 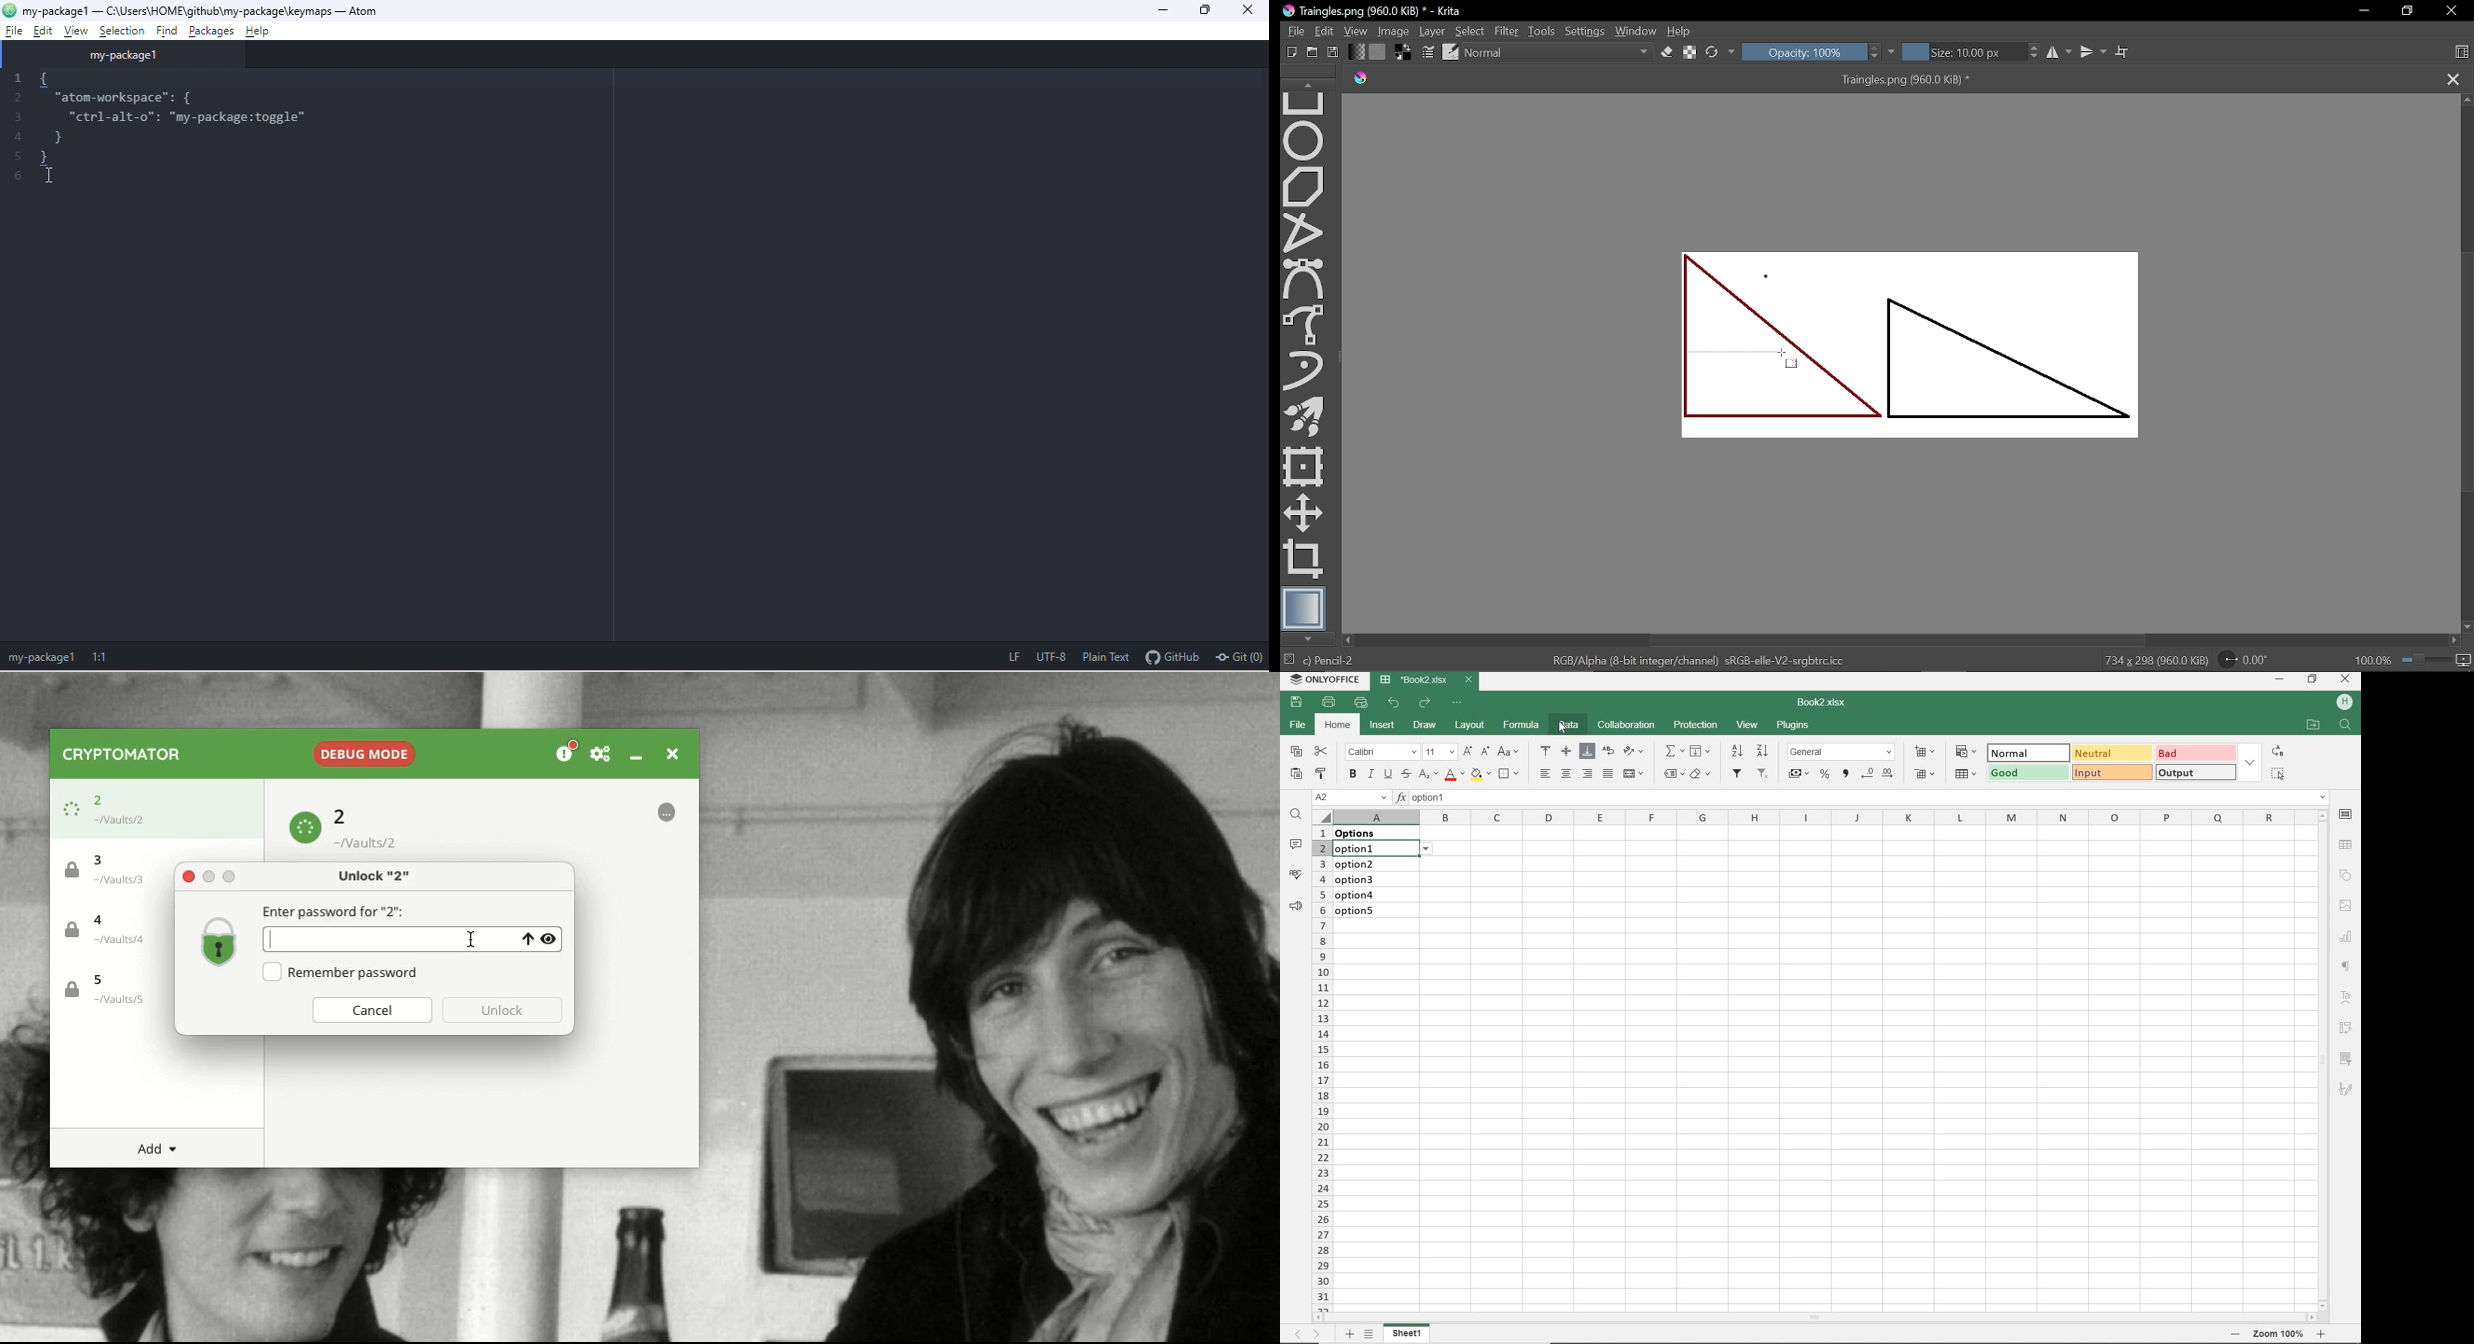 I want to click on BAD, so click(x=2197, y=752).